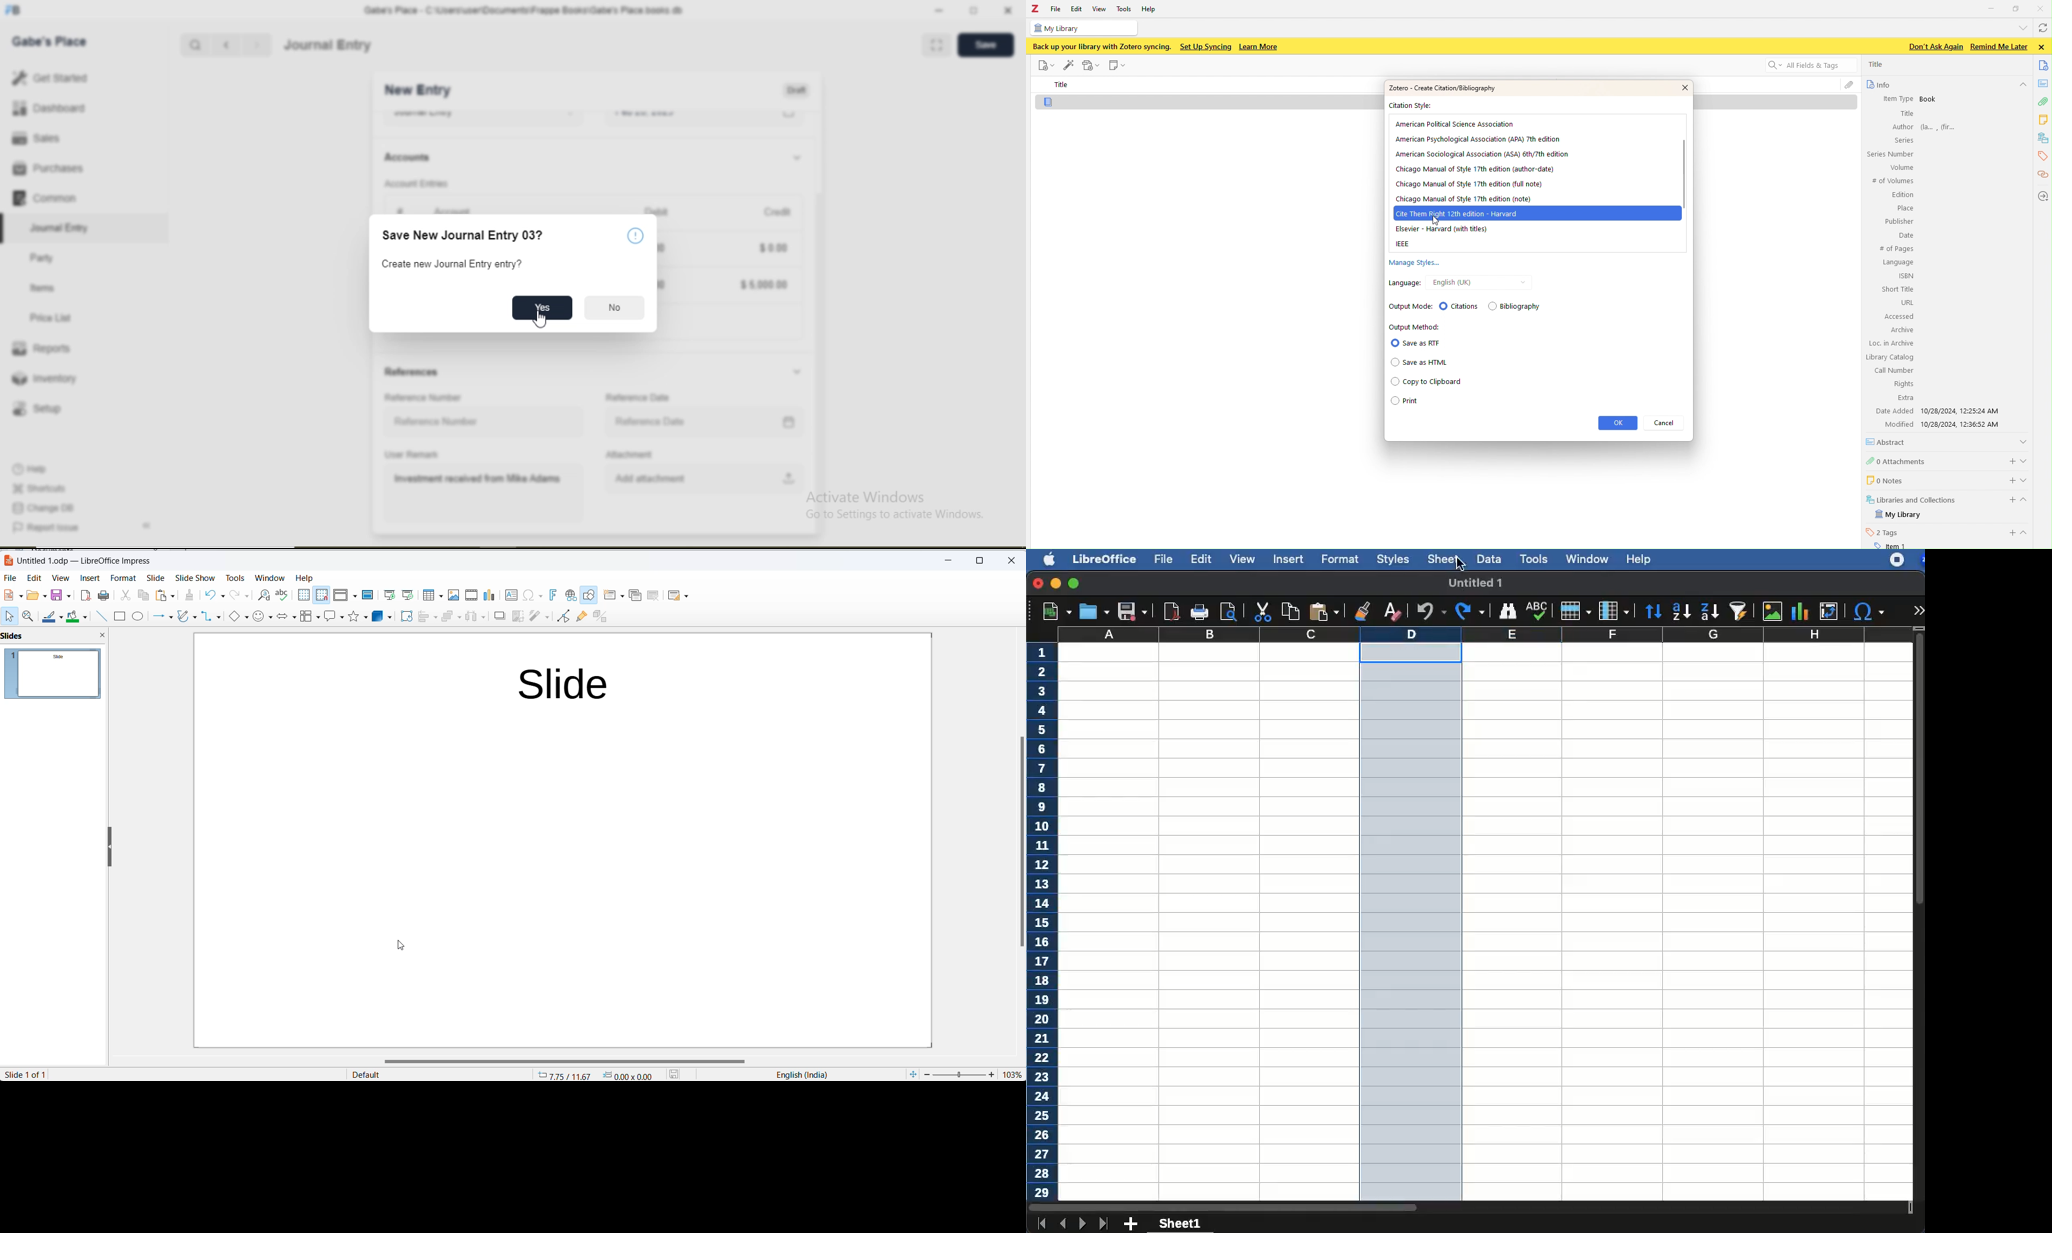  What do you see at coordinates (153, 578) in the screenshot?
I see `slide` at bounding box center [153, 578].